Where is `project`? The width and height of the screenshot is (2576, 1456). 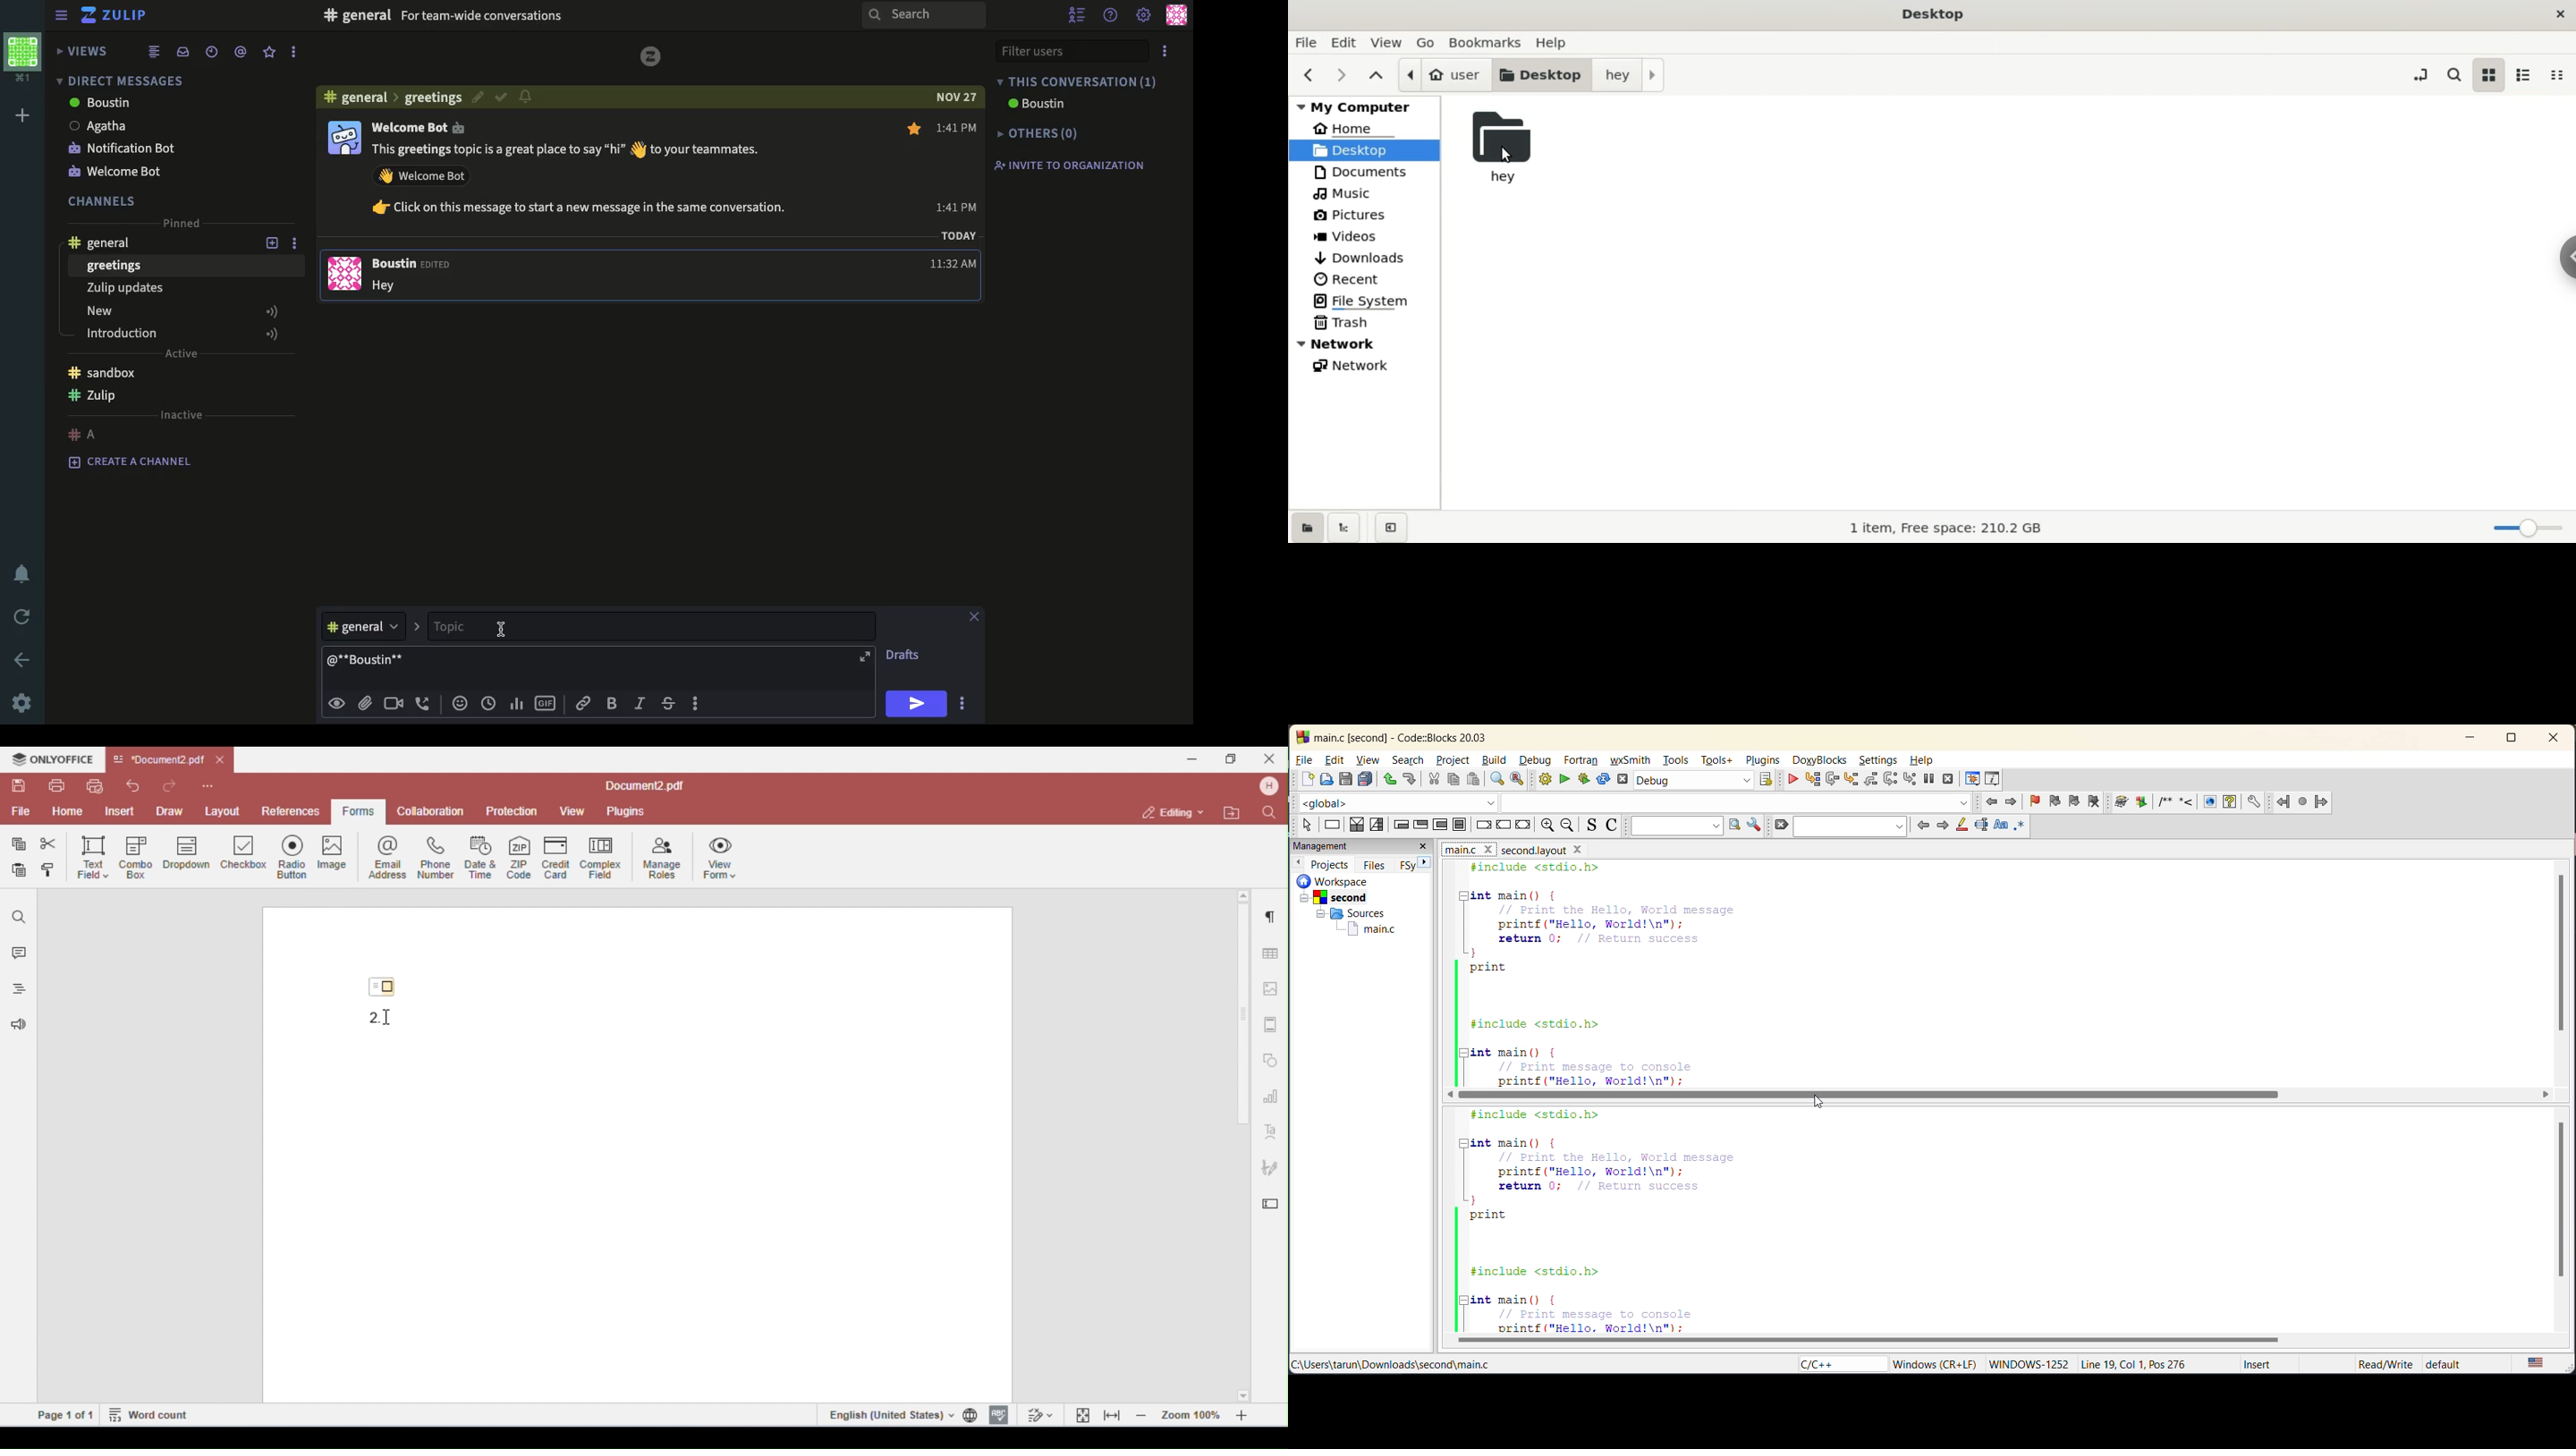
project is located at coordinates (1456, 762).